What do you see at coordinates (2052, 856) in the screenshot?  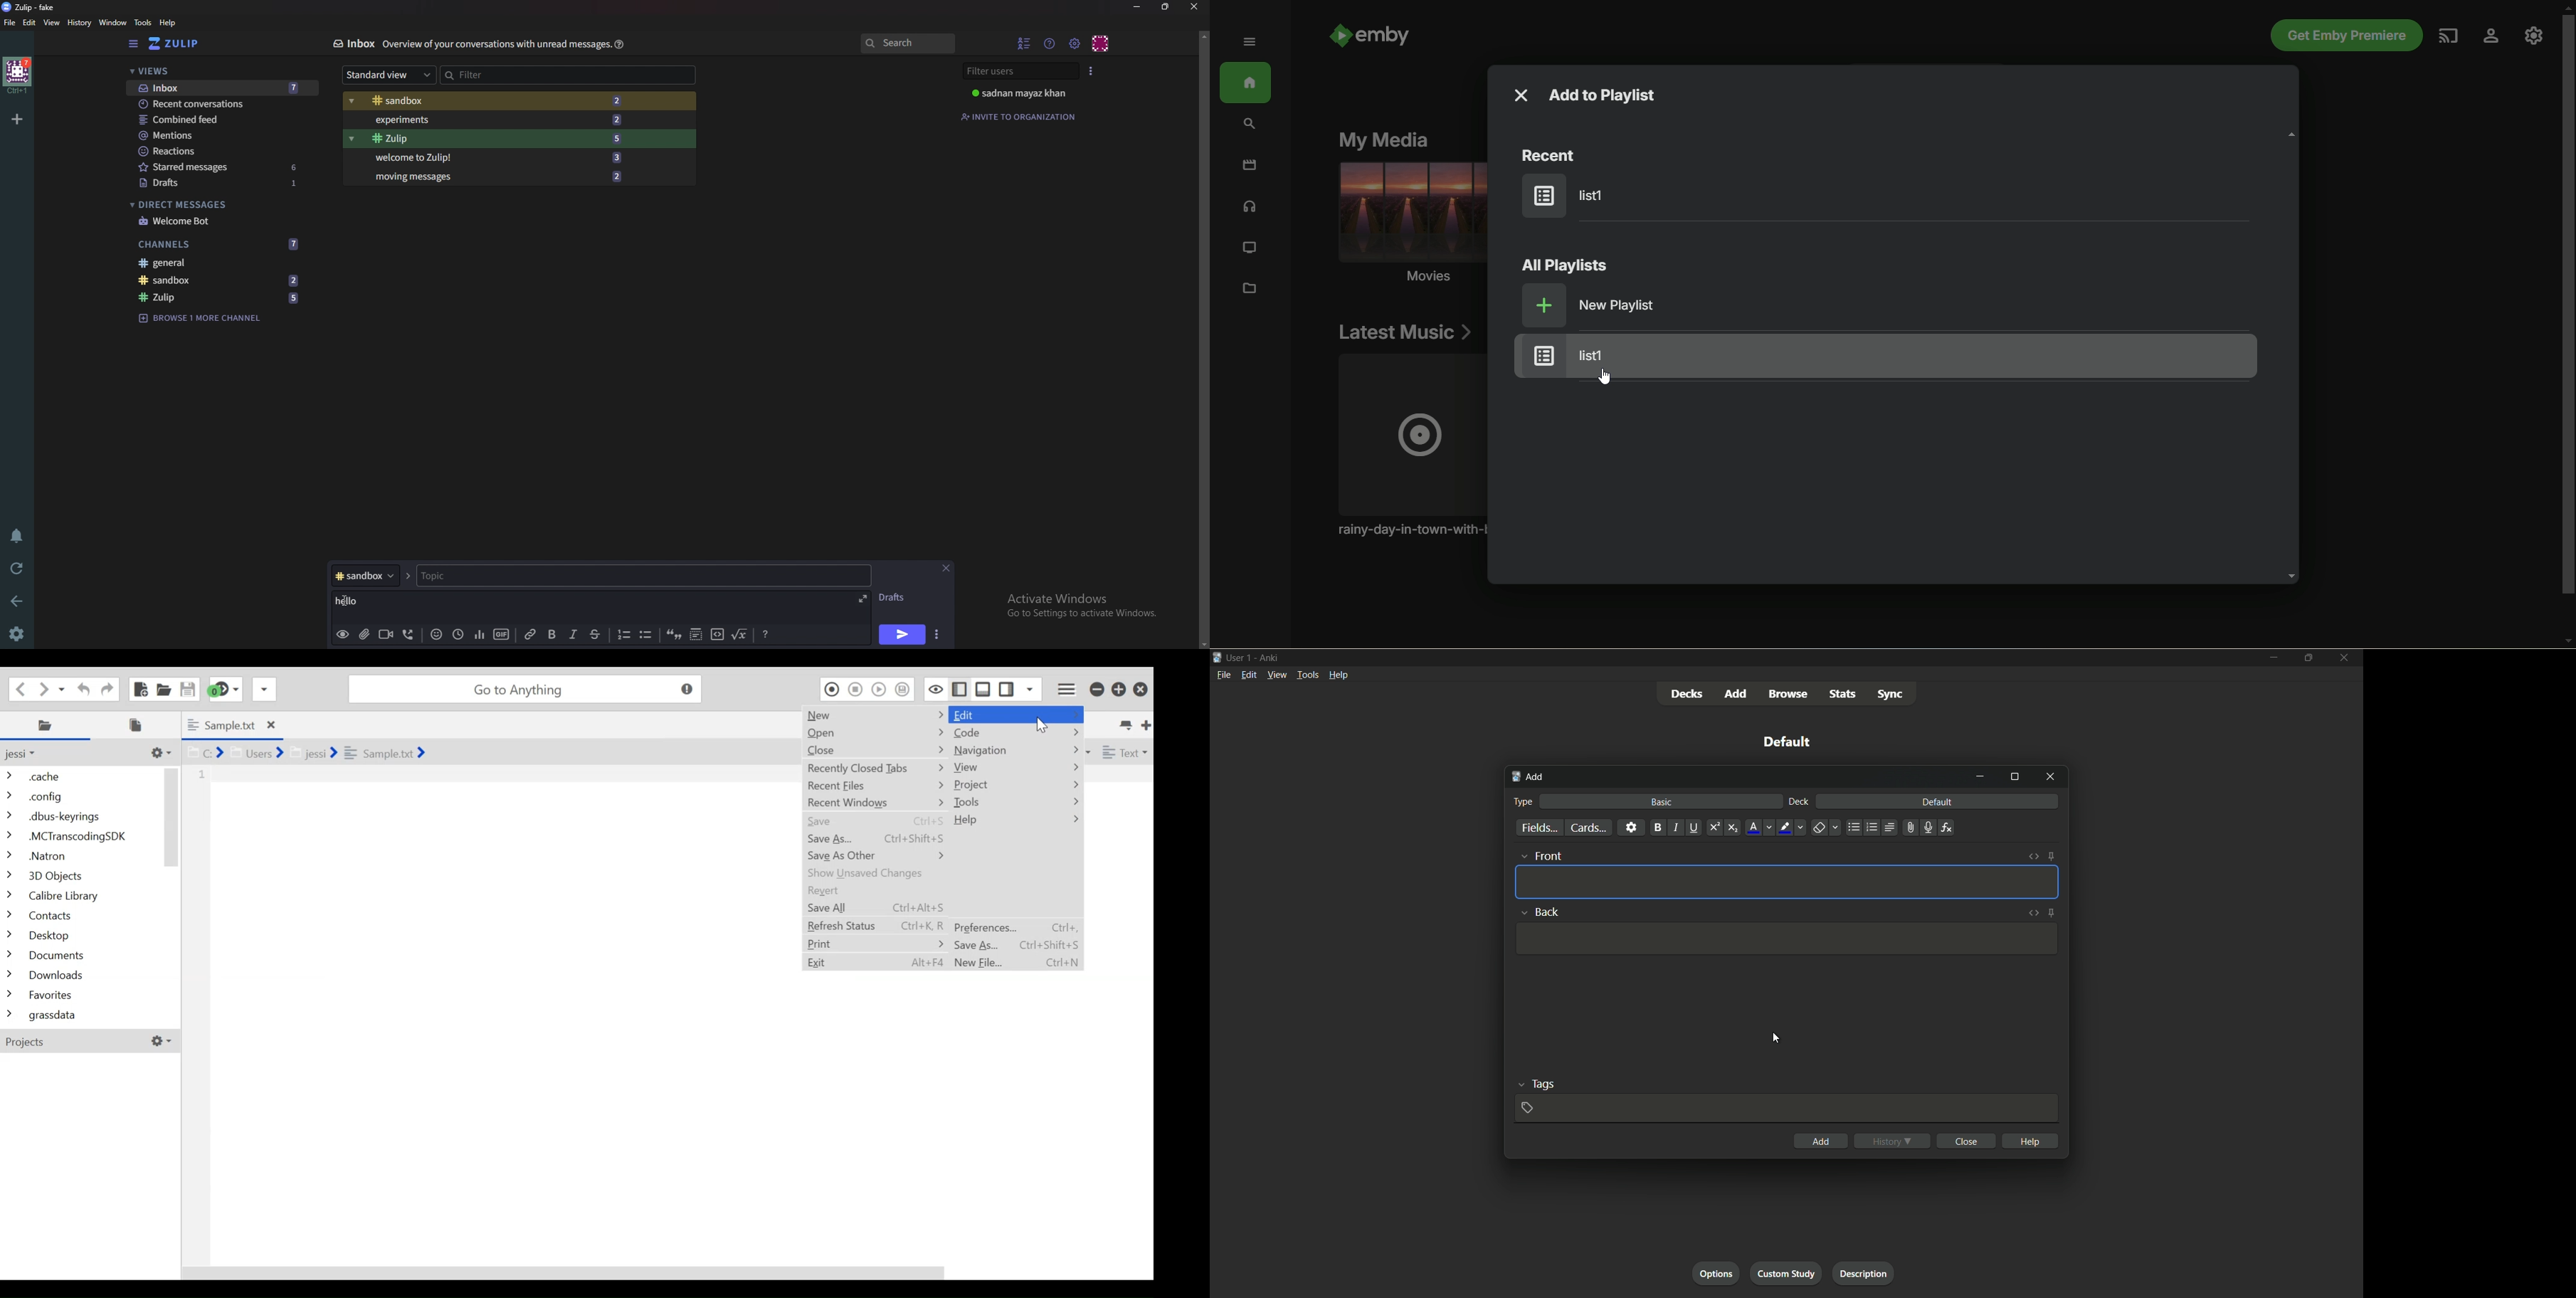 I see `toggle sticky` at bounding box center [2052, 856].